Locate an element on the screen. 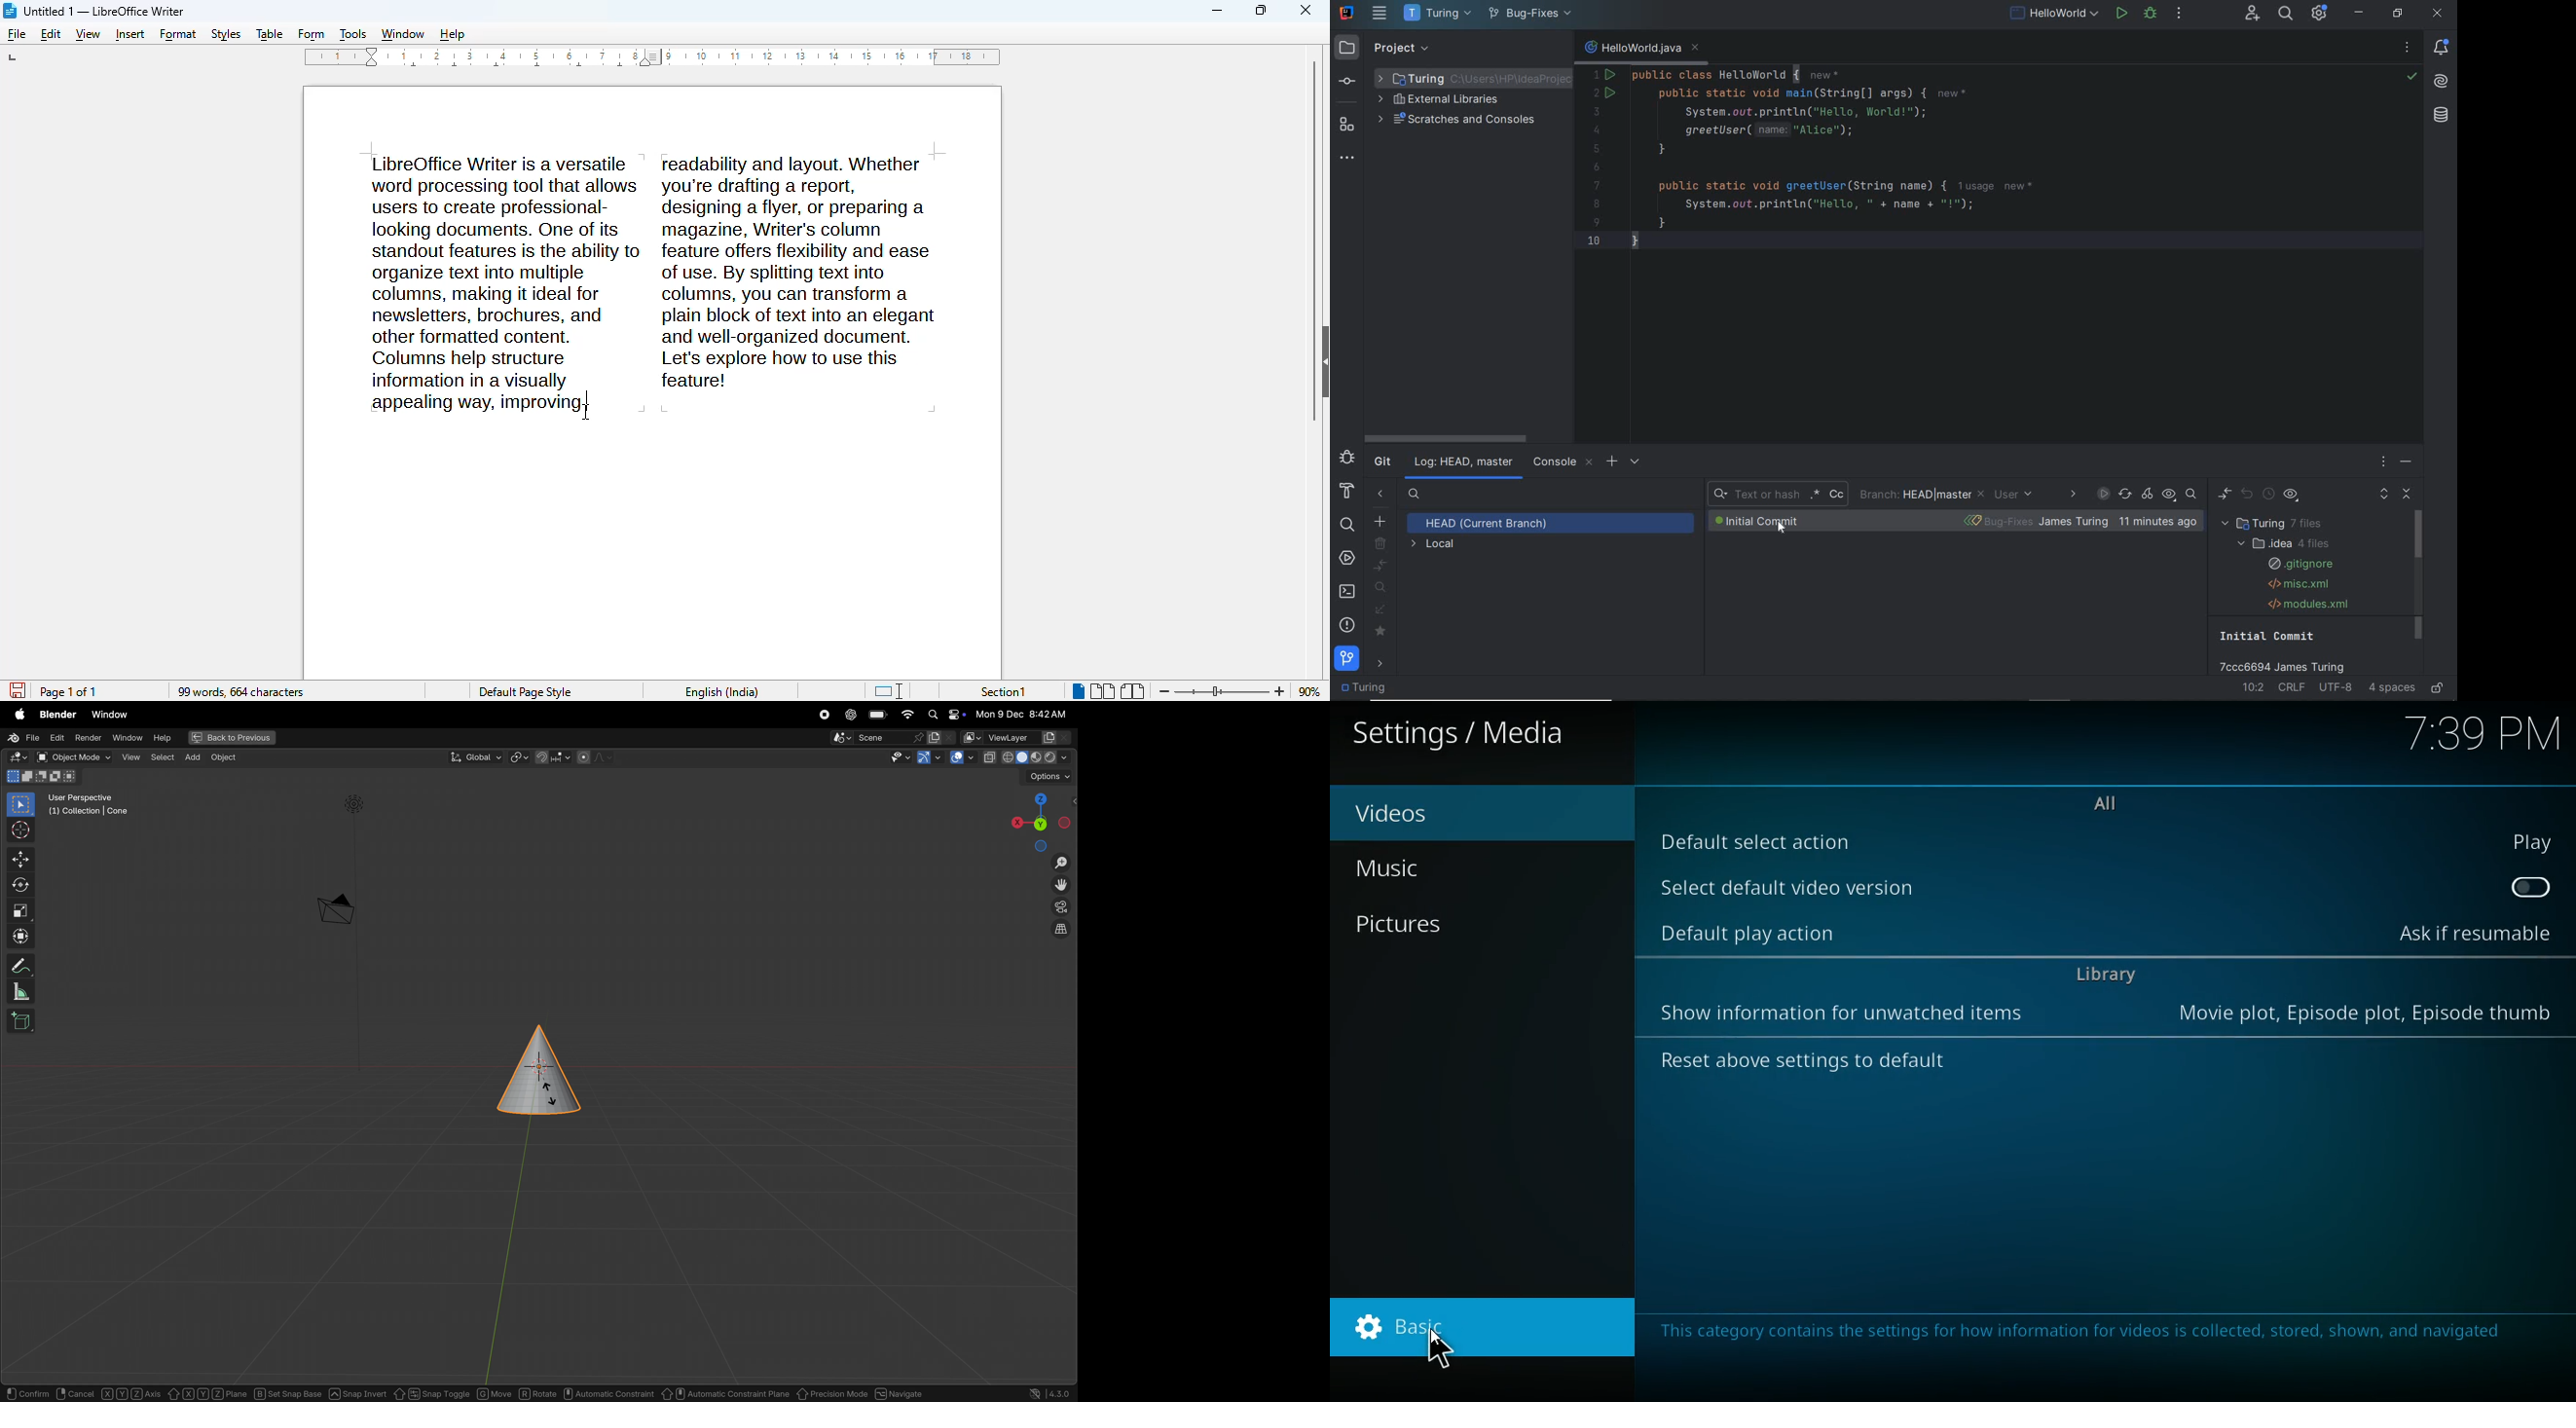  File is located at coordinates (22, 737).